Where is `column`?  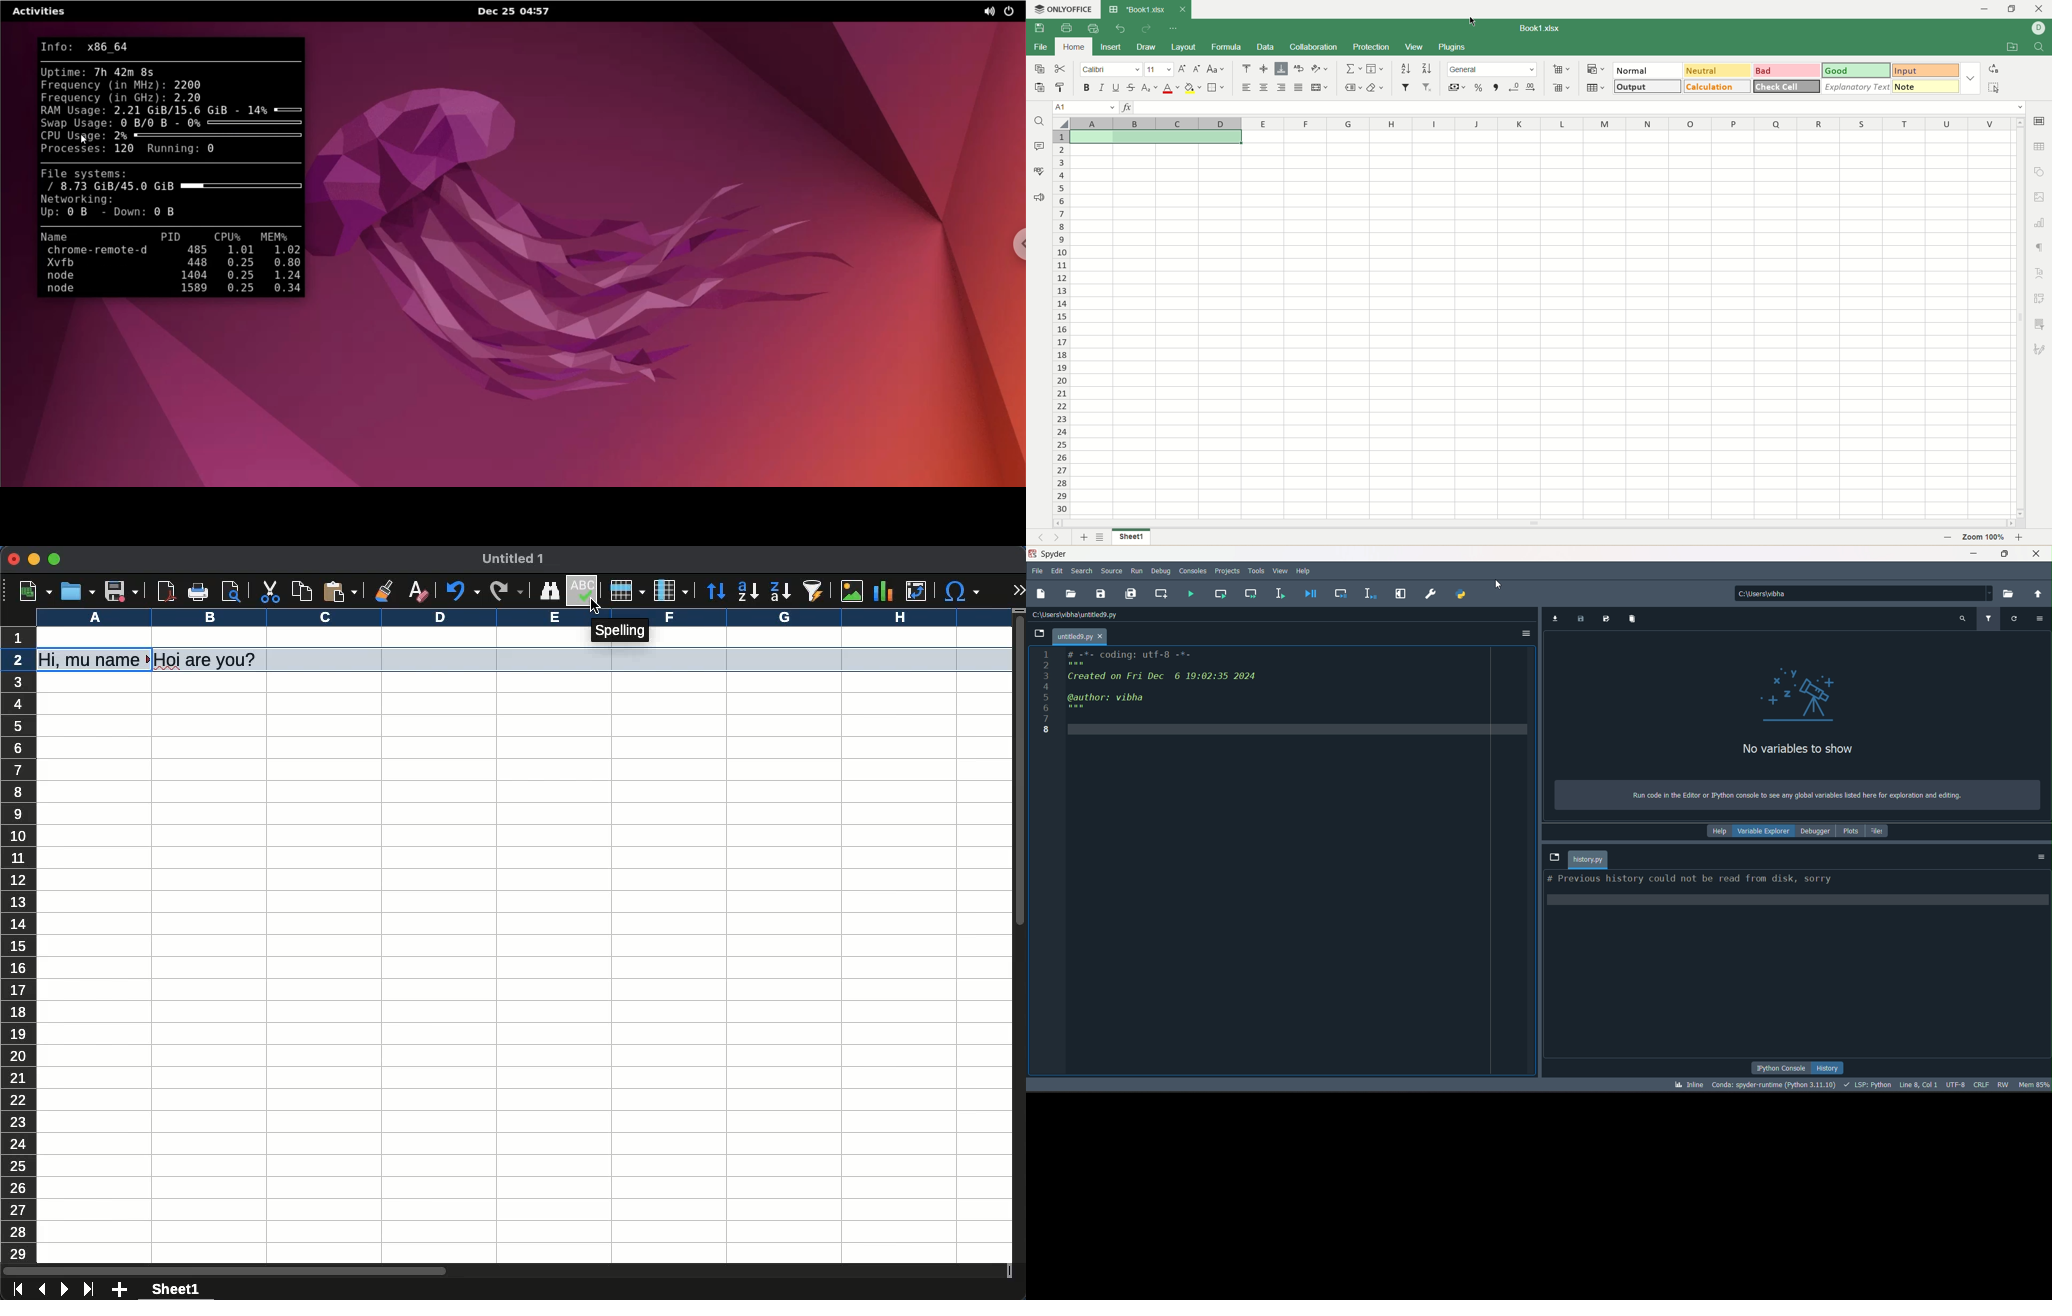
column is located at coordinates (671, 590).